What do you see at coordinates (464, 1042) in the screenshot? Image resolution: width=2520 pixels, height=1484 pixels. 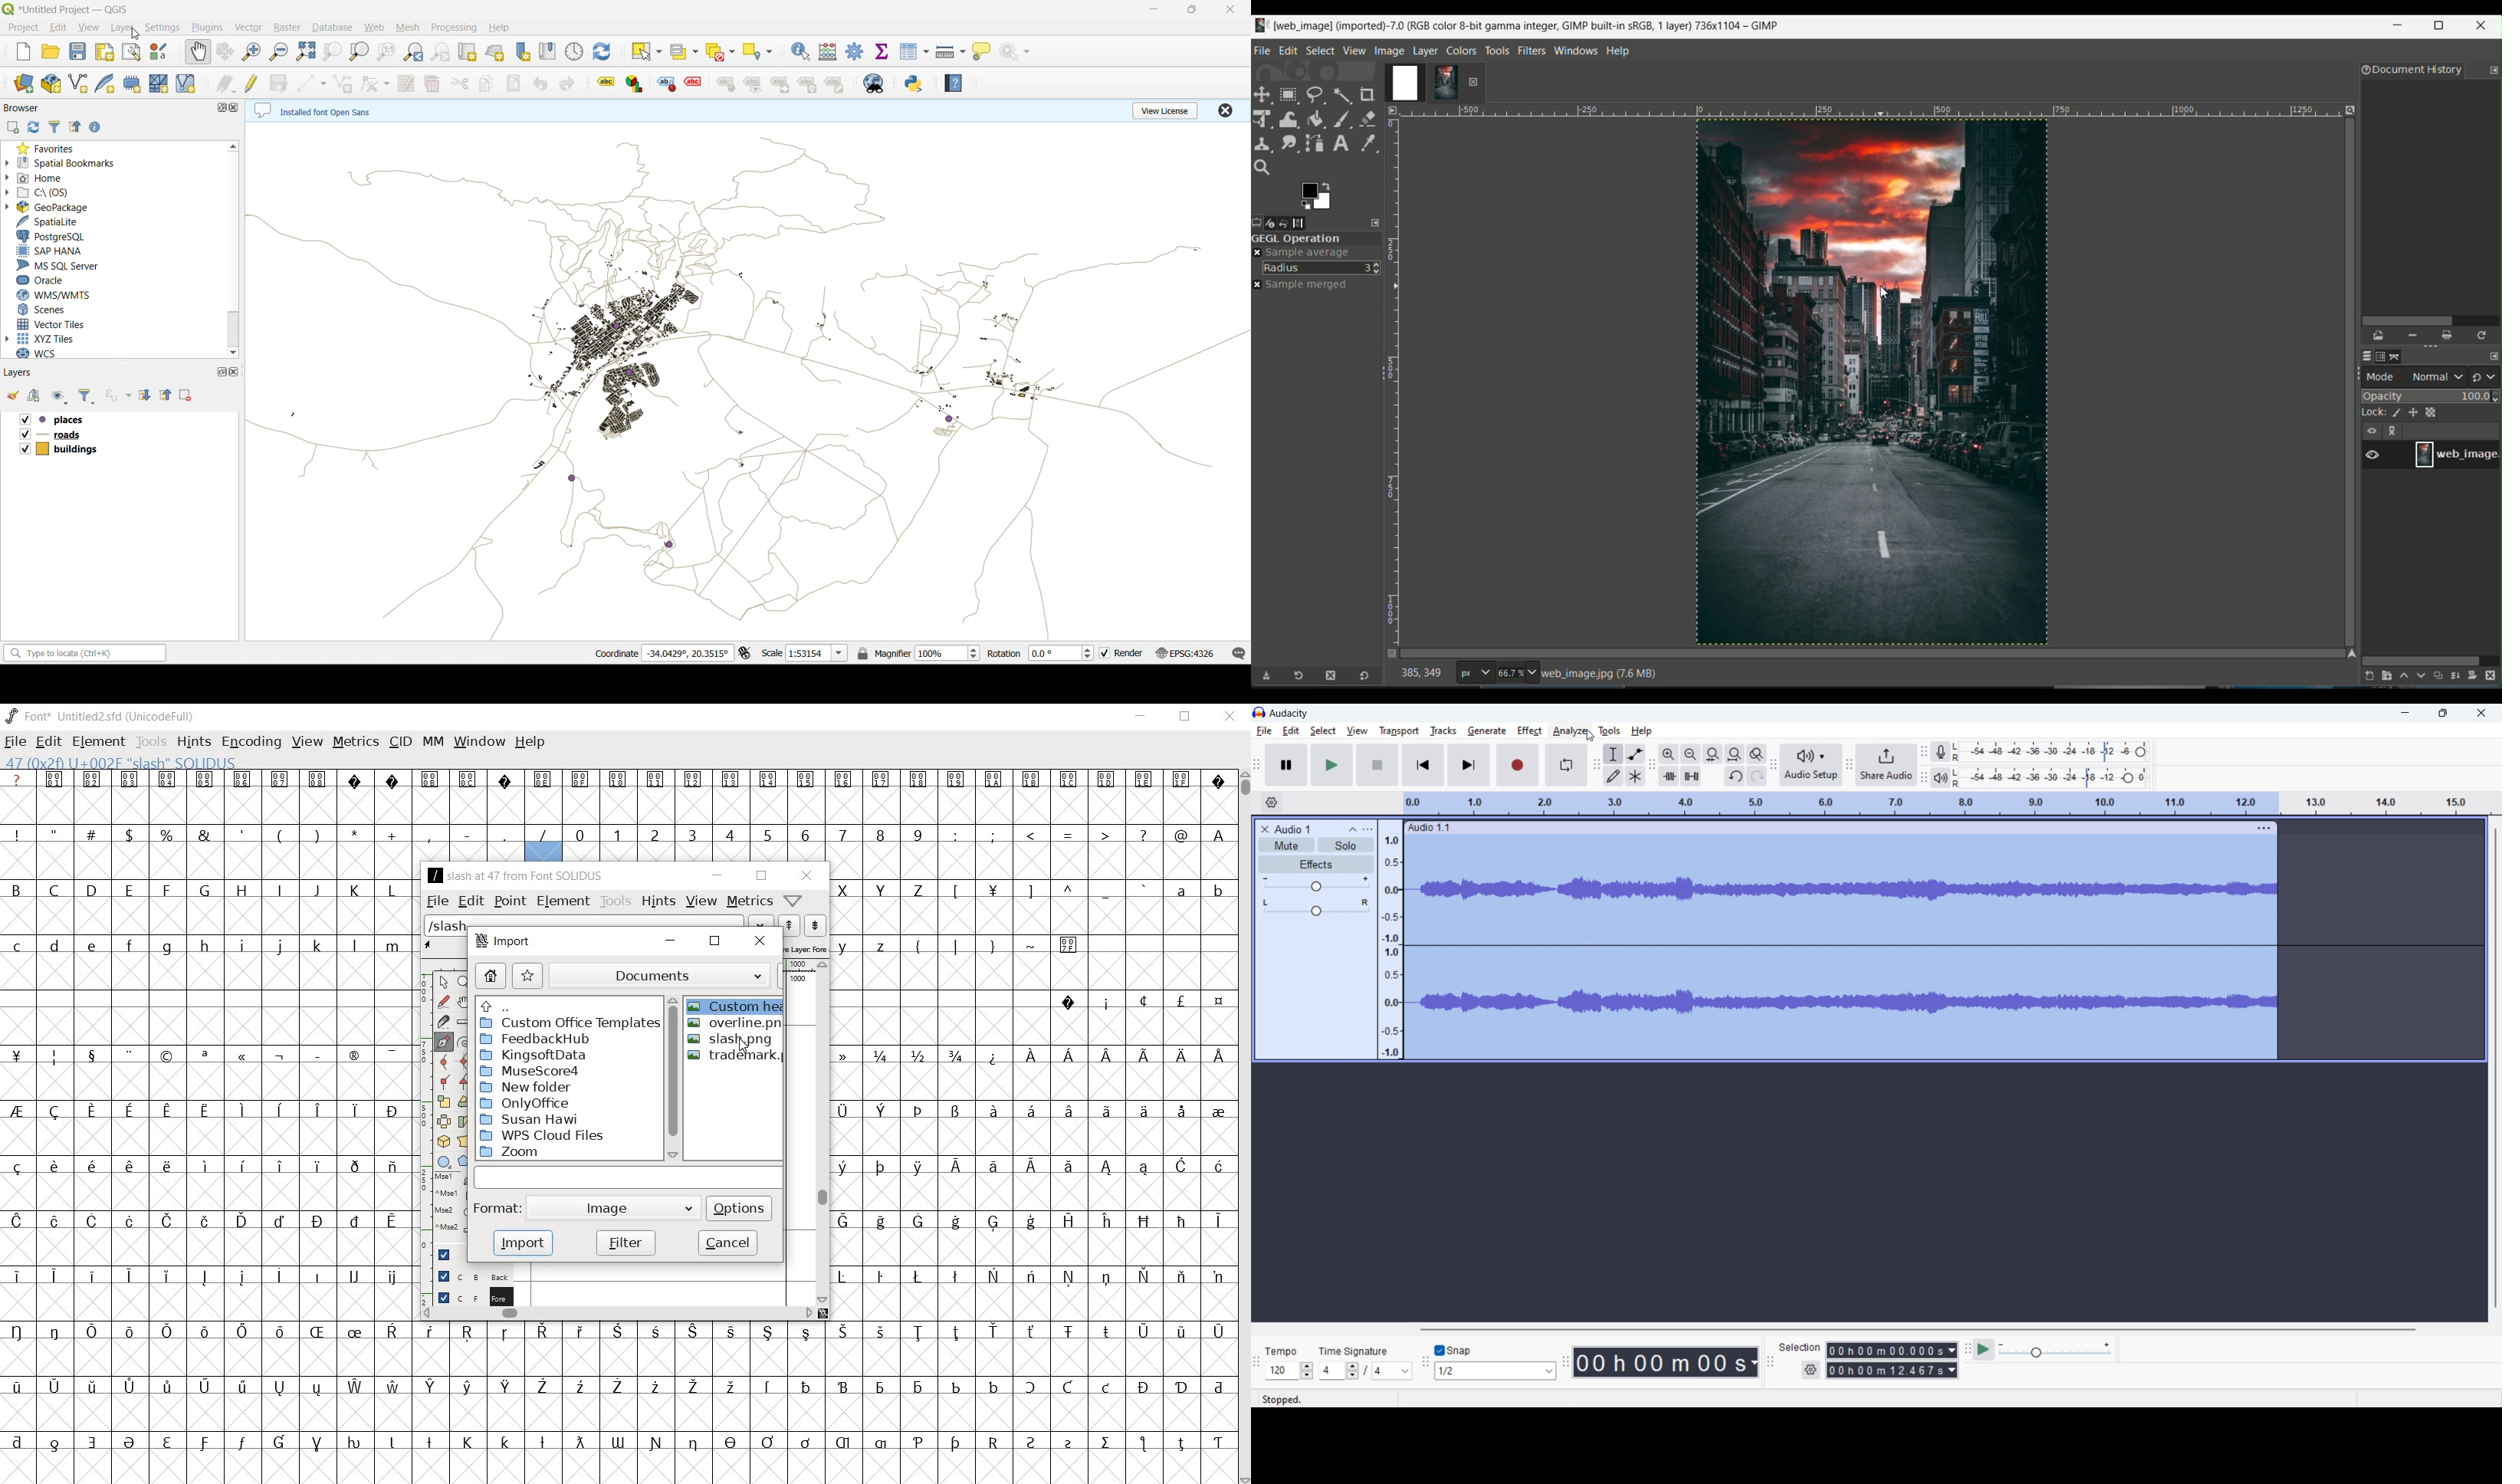 I see `change whether spiro is active or not` at bounding box center [464, 1042].